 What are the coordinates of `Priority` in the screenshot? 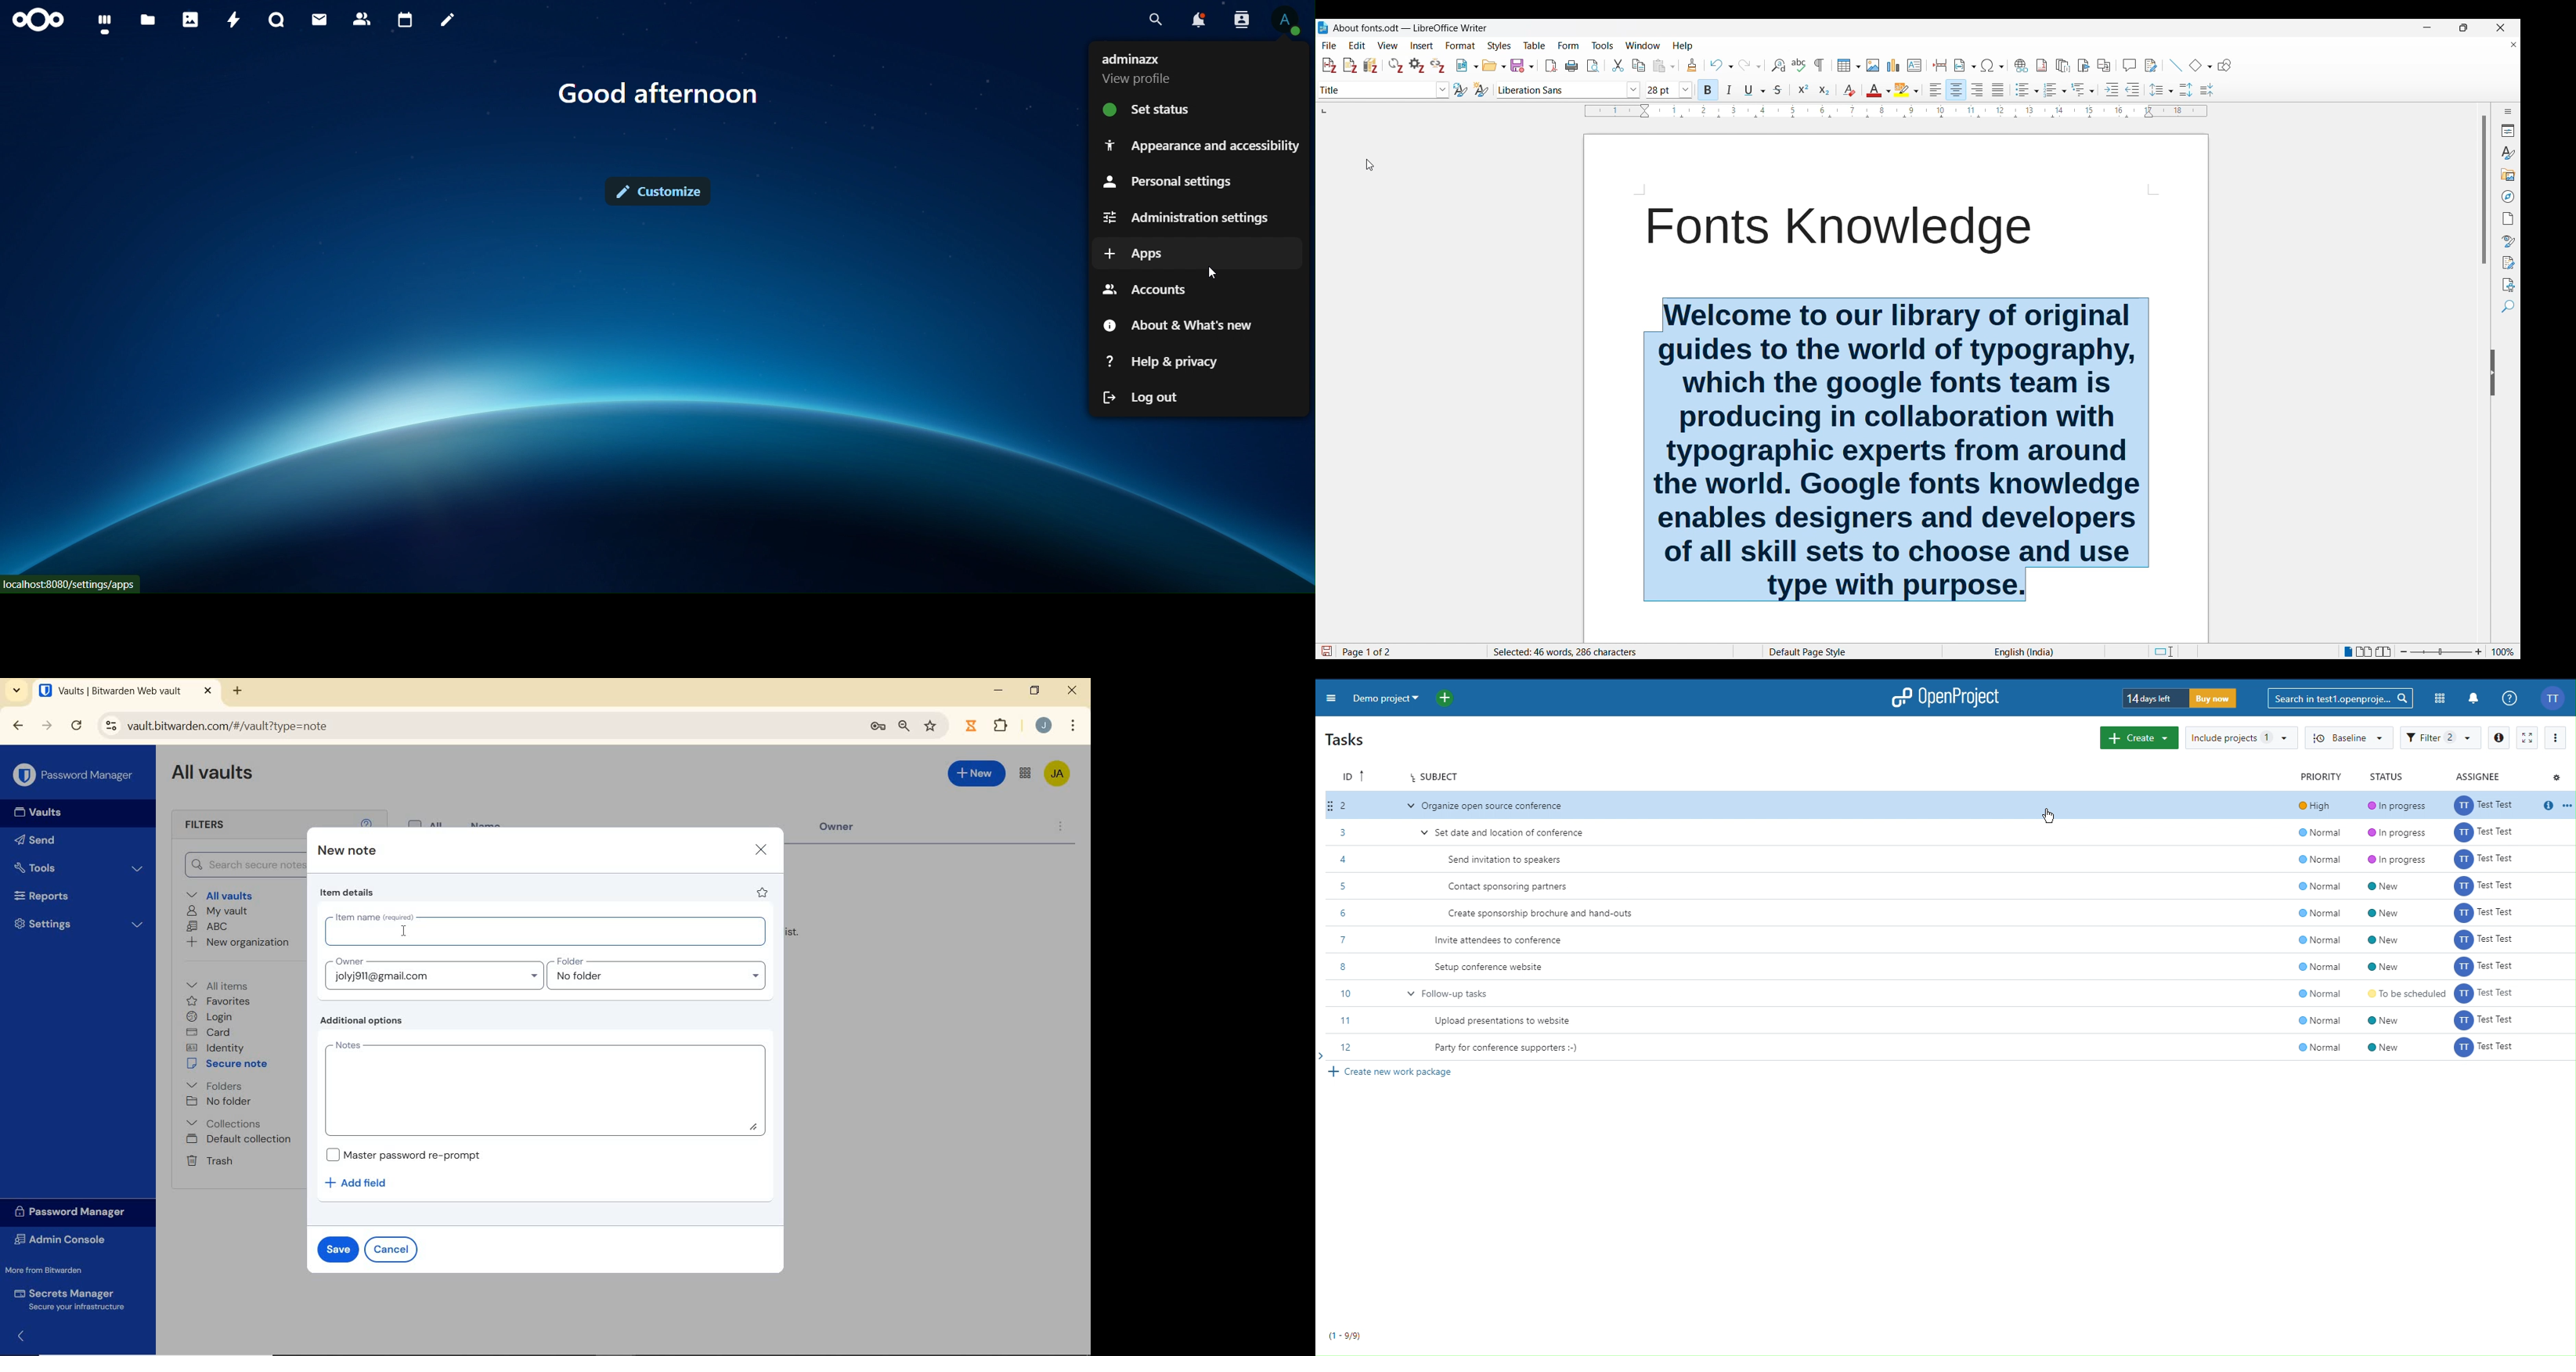 It's located at (2320, 776).